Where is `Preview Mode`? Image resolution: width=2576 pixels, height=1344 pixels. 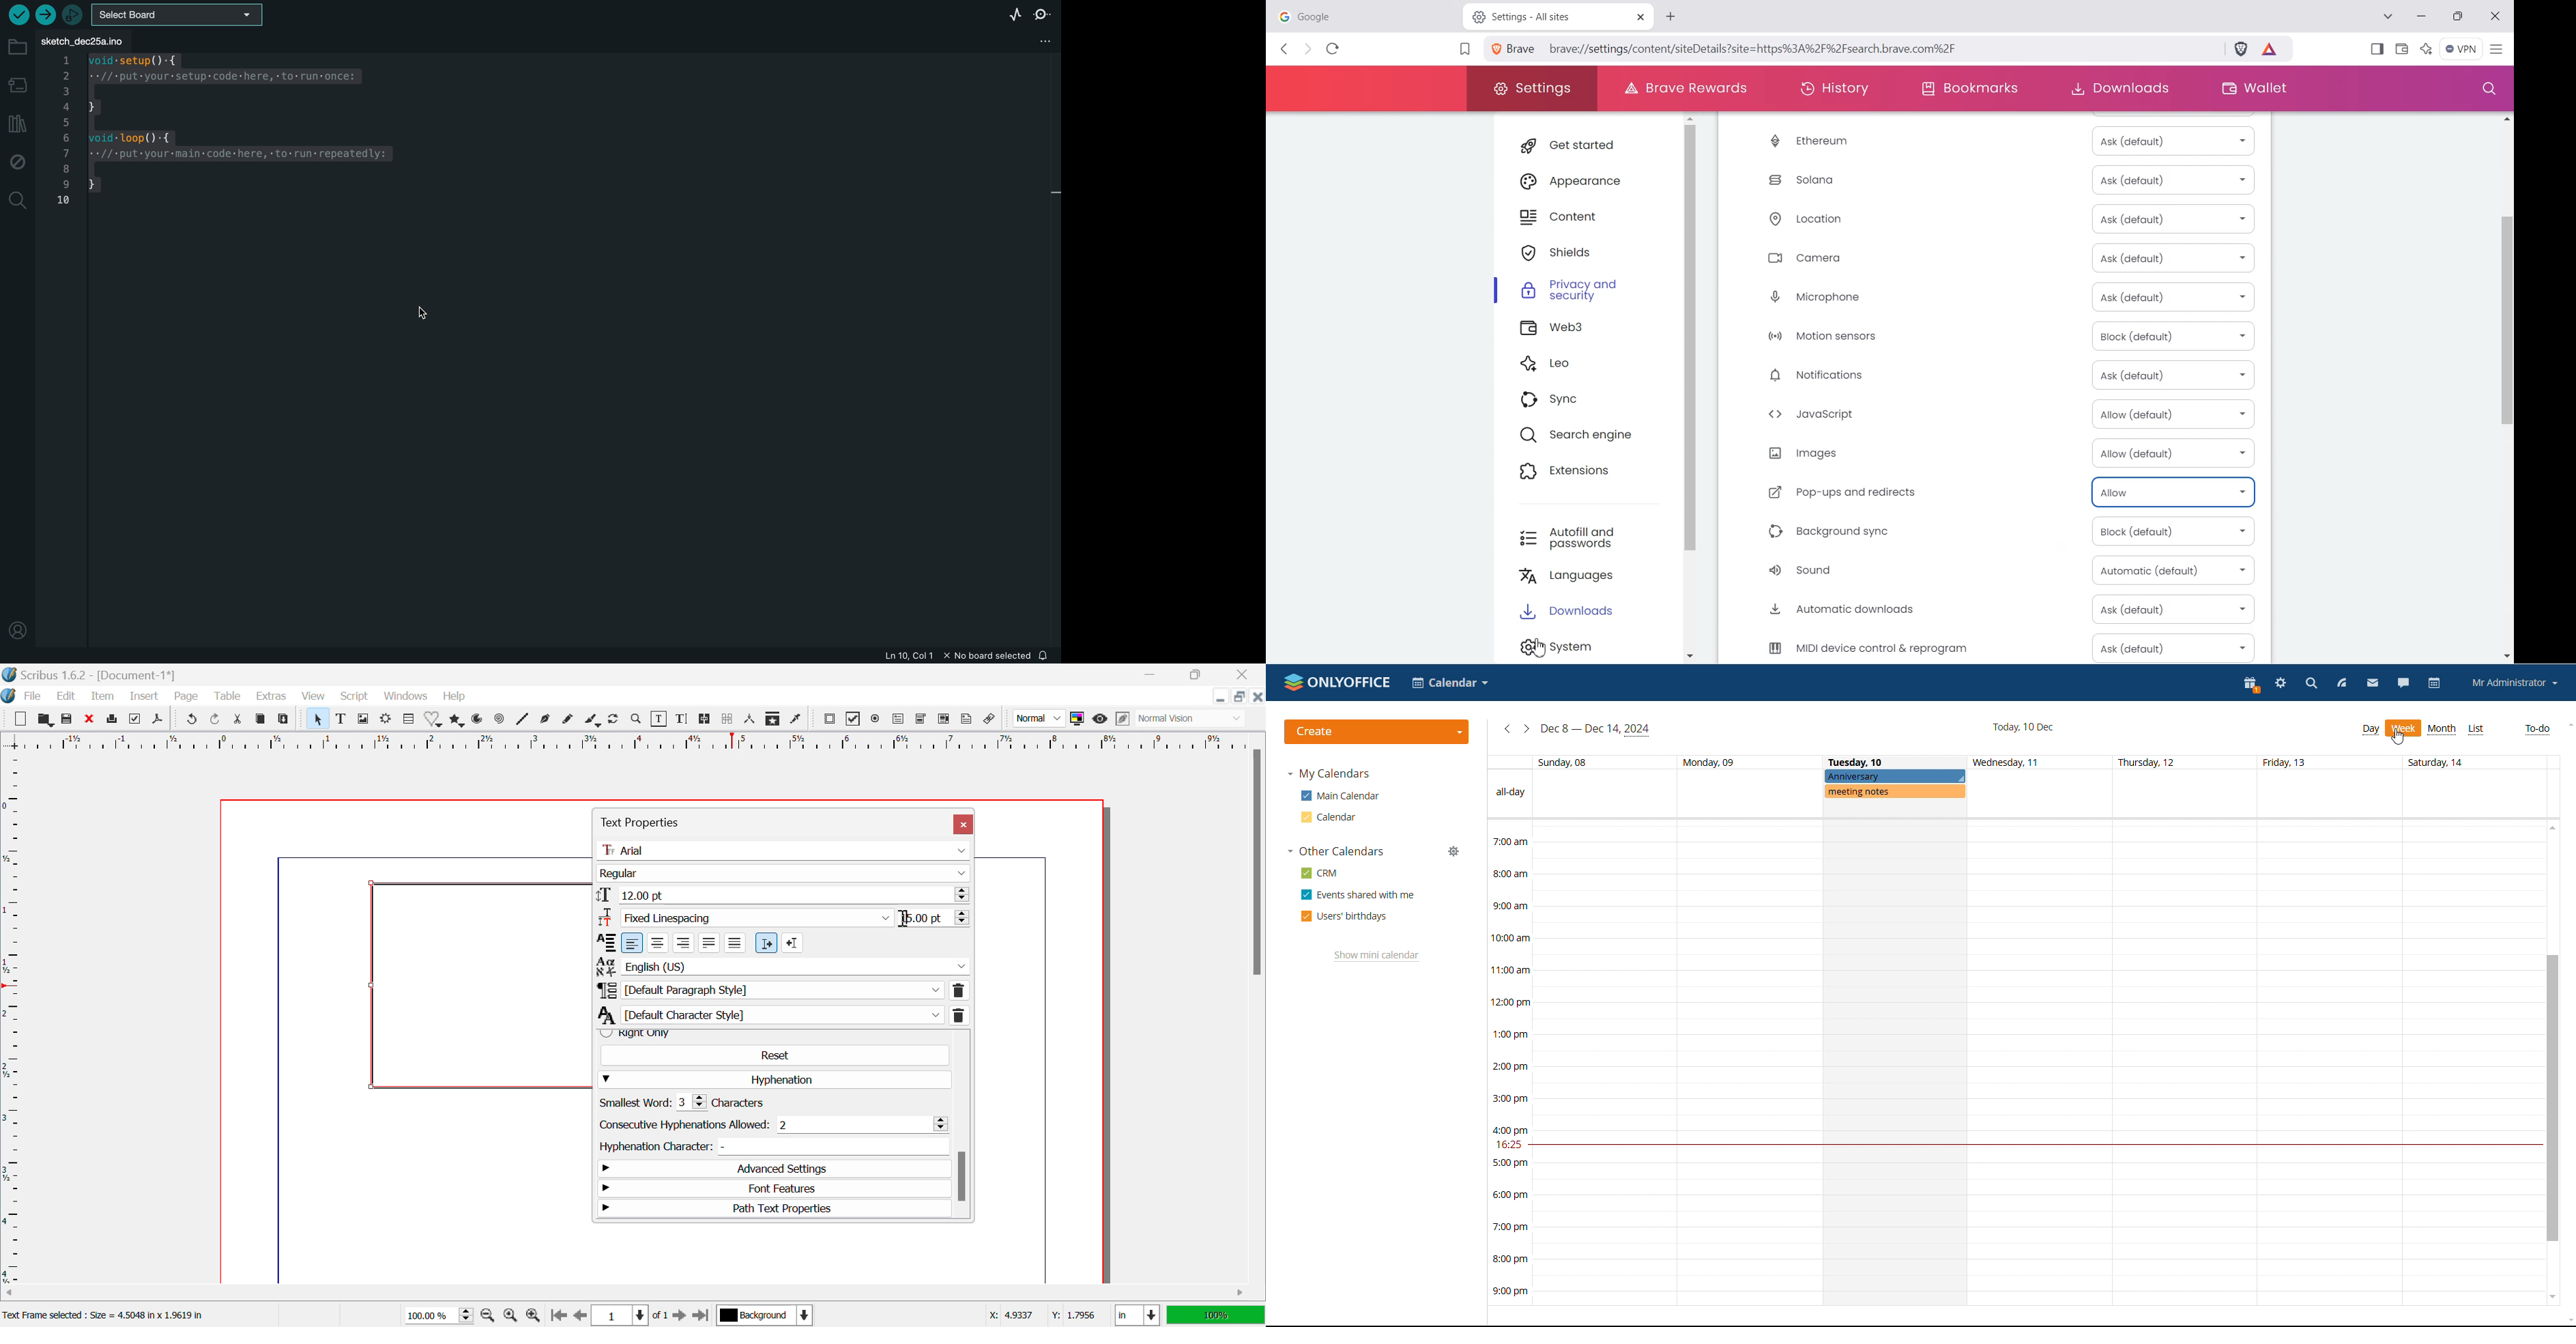
Preview Mode is located at coordinates (1100, 720).